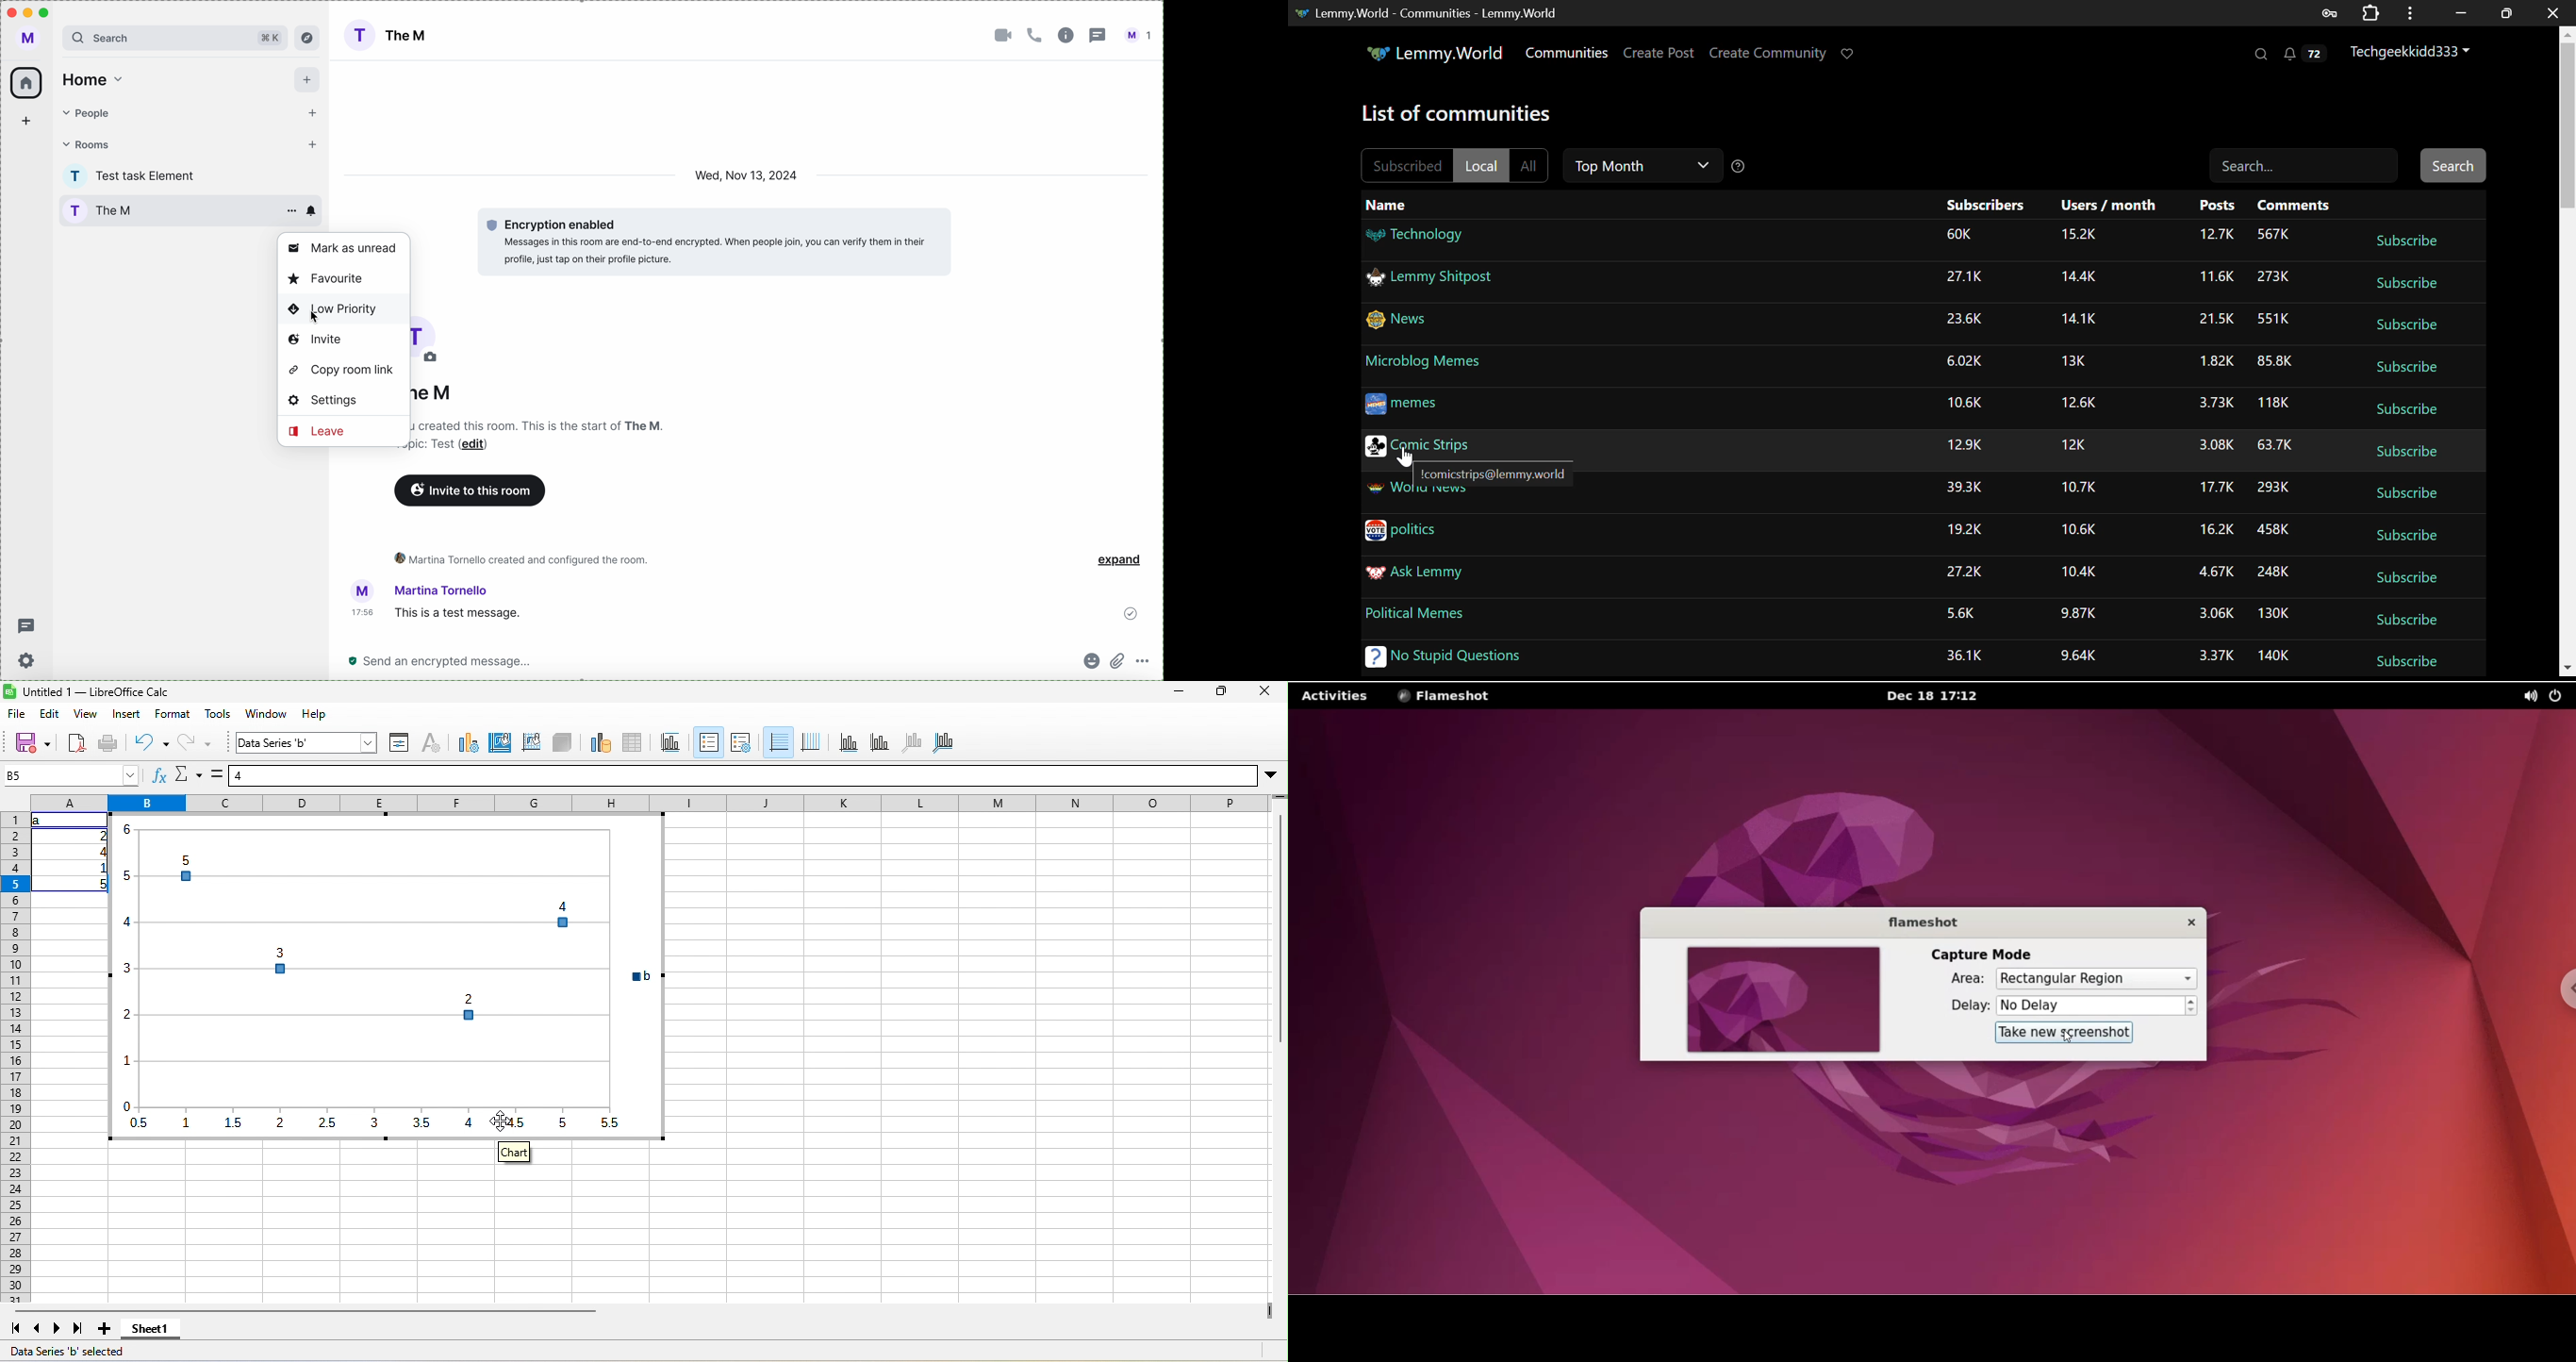  What do you see at coordinates (326, 401) in the screenshot?
I see `settings` at bounding box center [326, 401].